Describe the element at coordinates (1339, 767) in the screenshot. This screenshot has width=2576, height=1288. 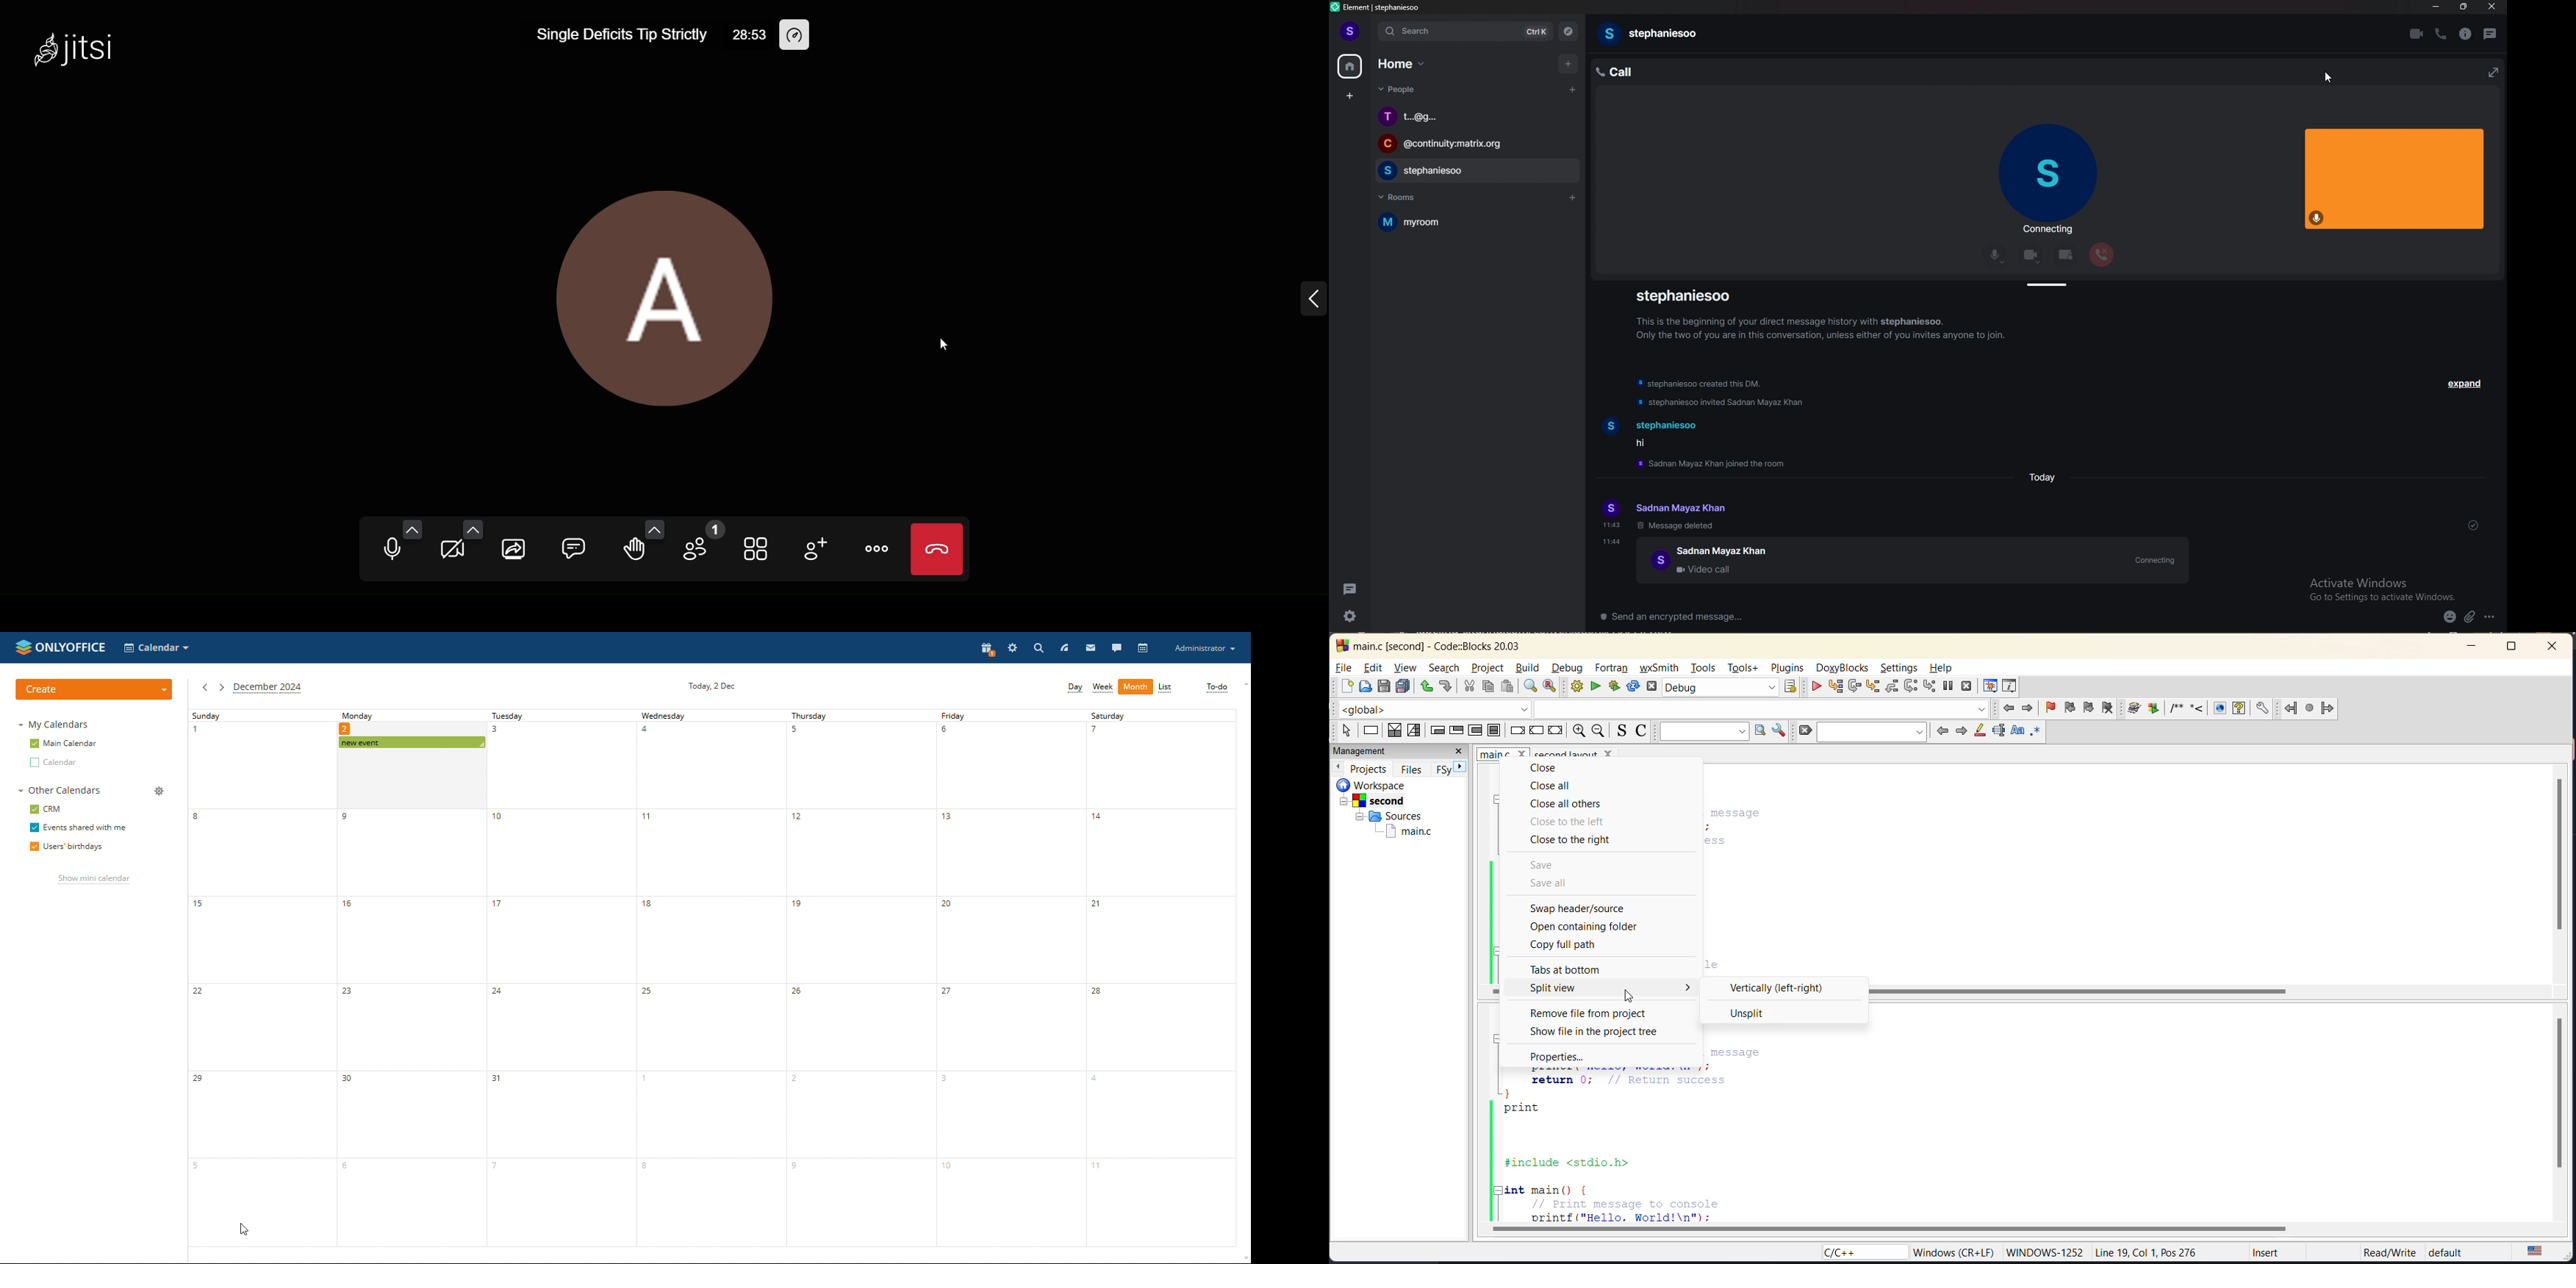
I see `previous` at that location.